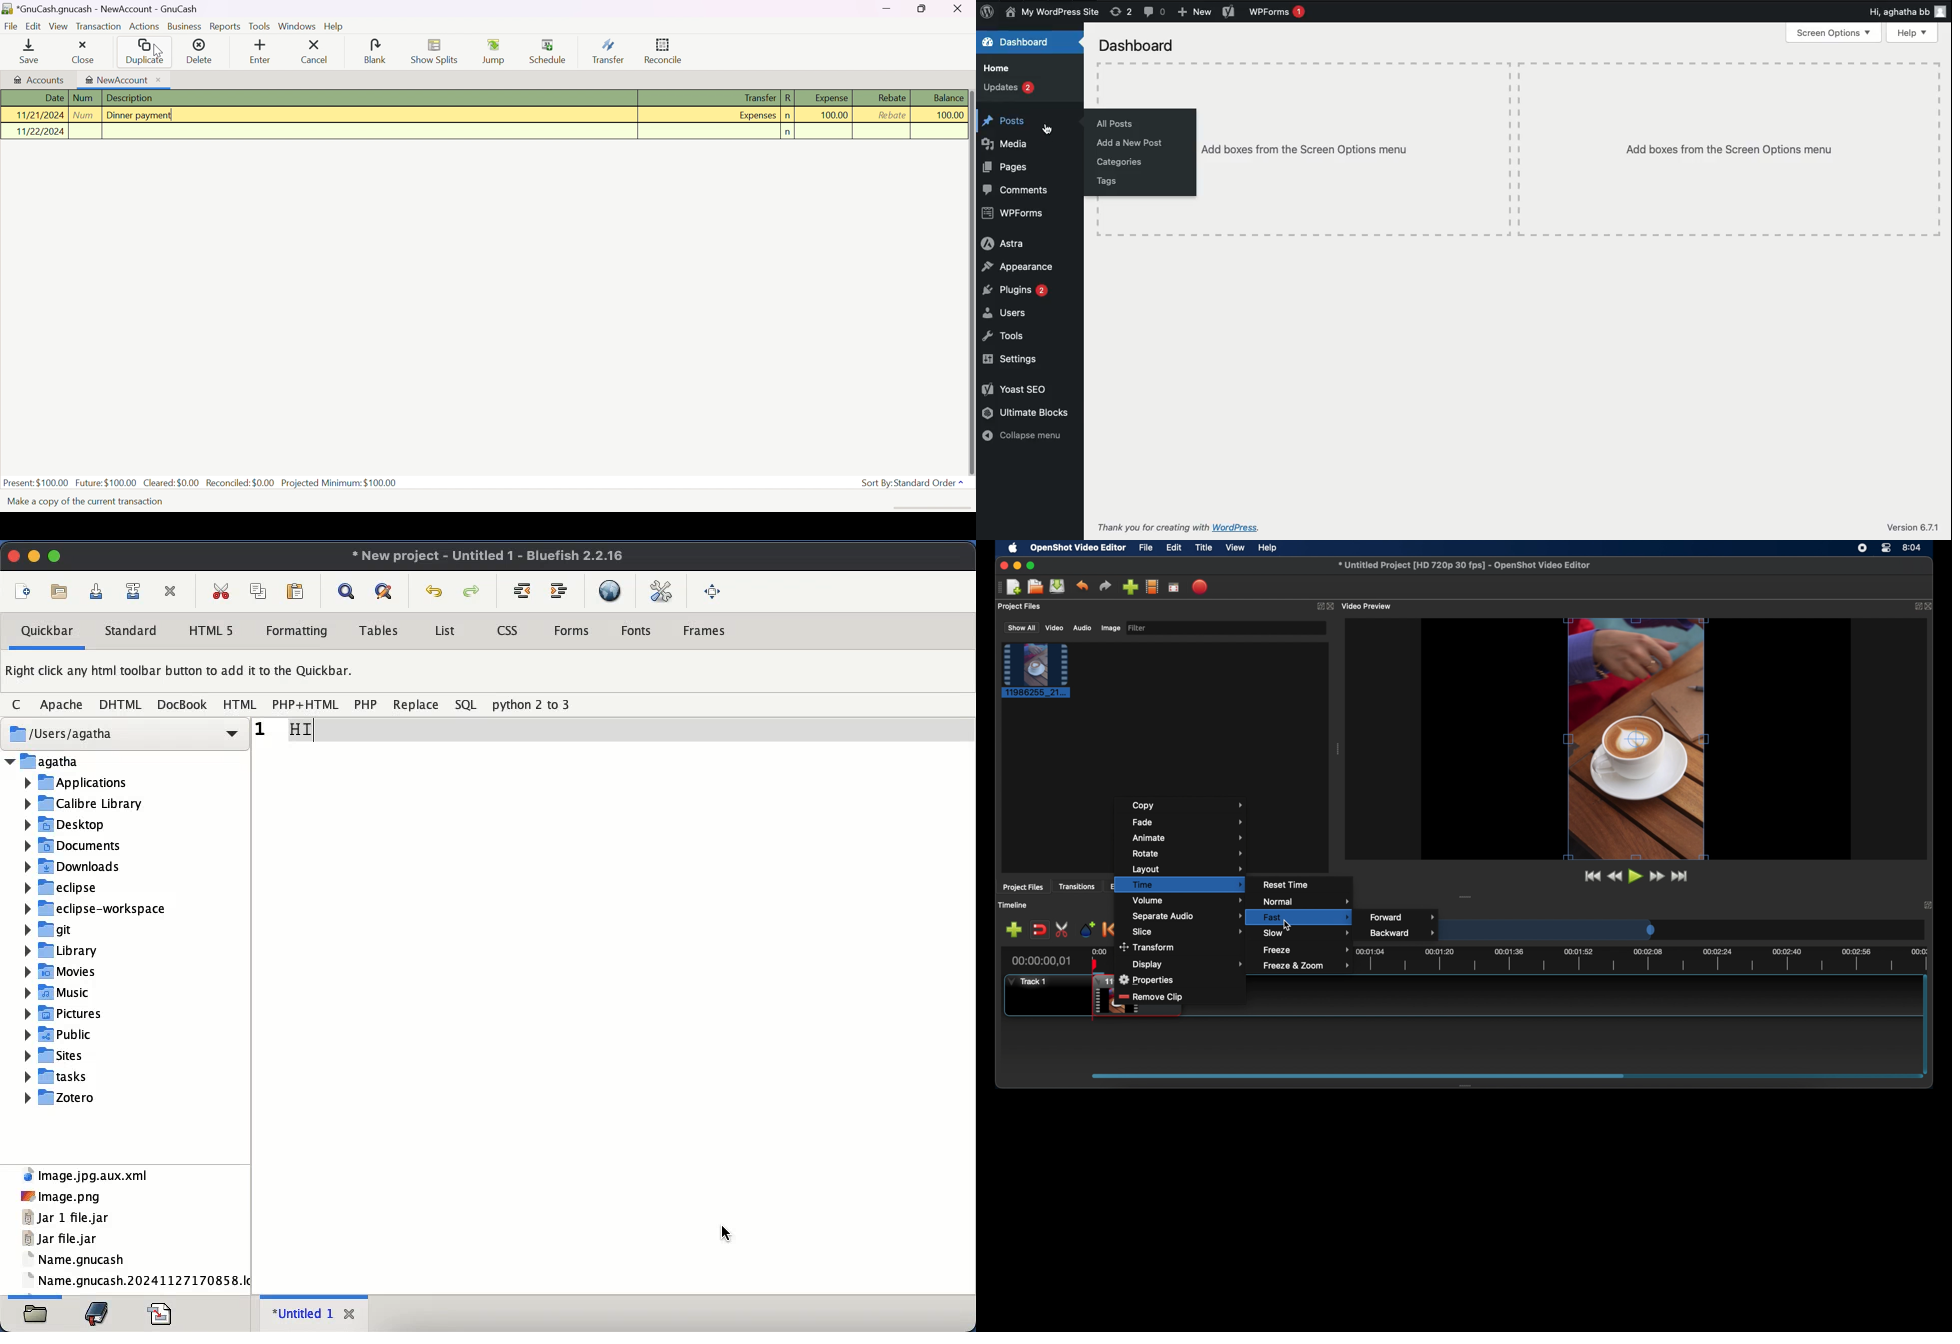 This screenshot has height=1344, width=1960. I want to click on track1, so click(1027, 981).